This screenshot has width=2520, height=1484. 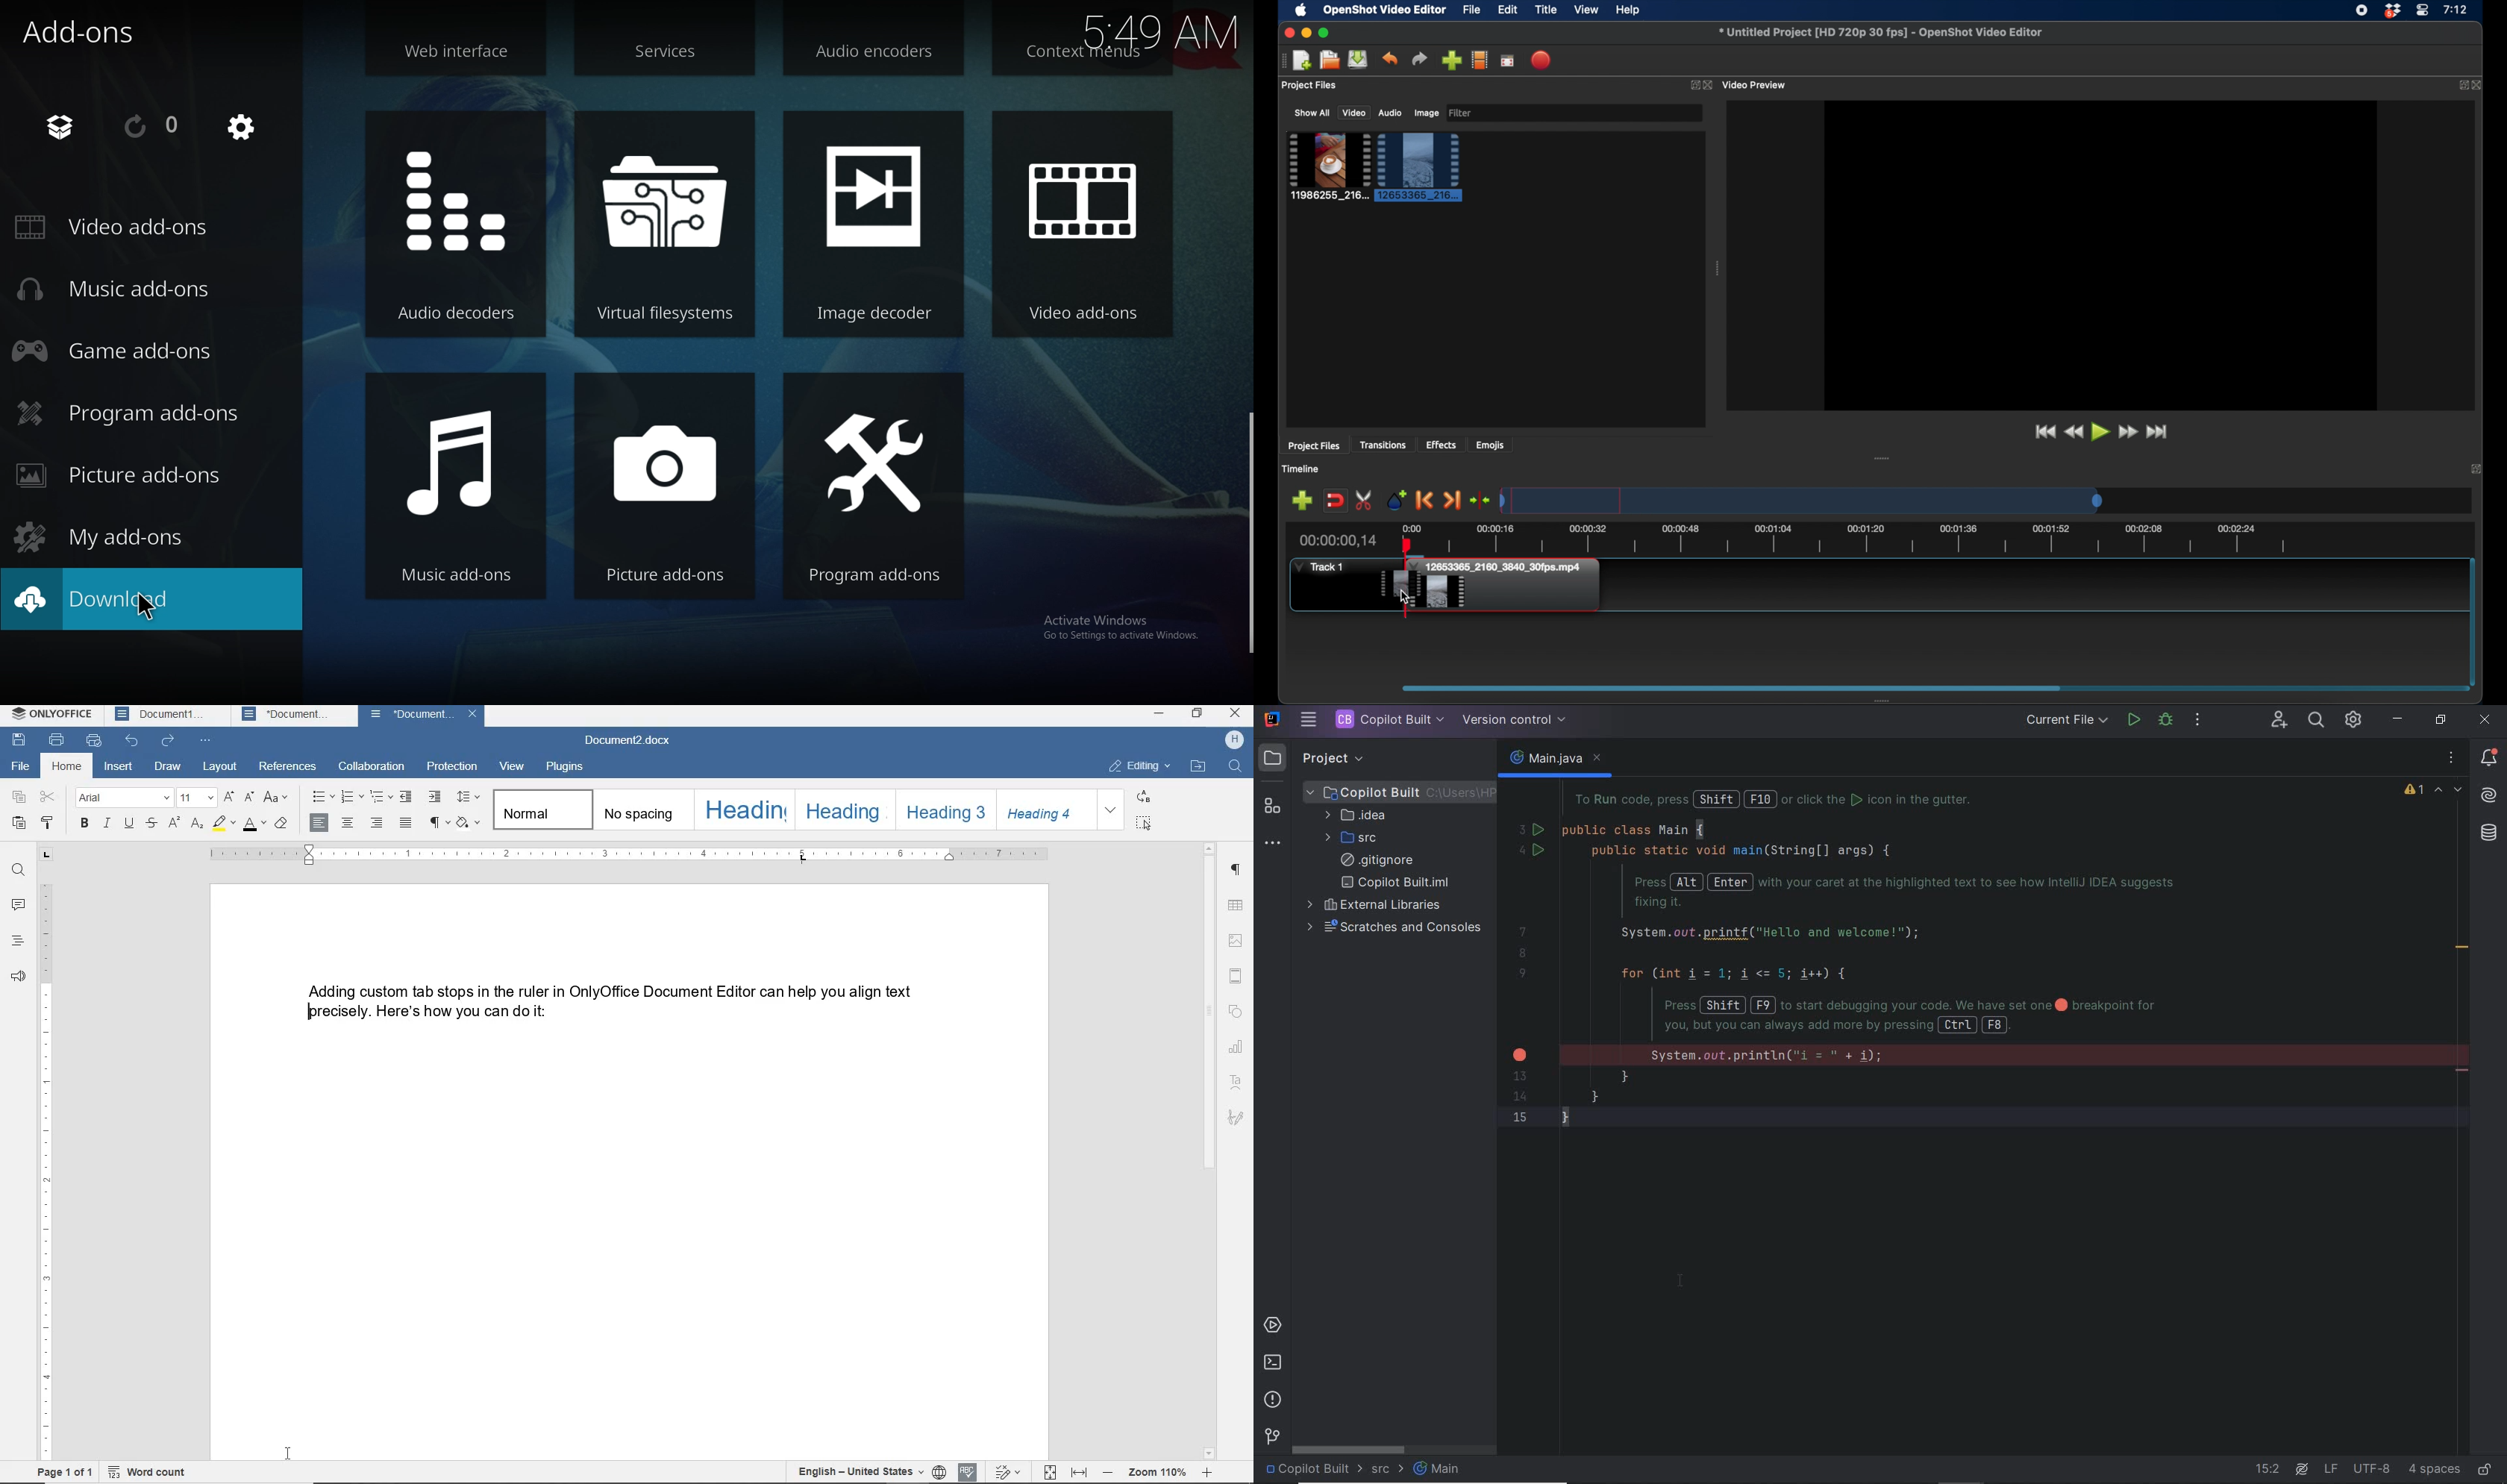 I want to click on signature, so click(x=1236, y=1118).